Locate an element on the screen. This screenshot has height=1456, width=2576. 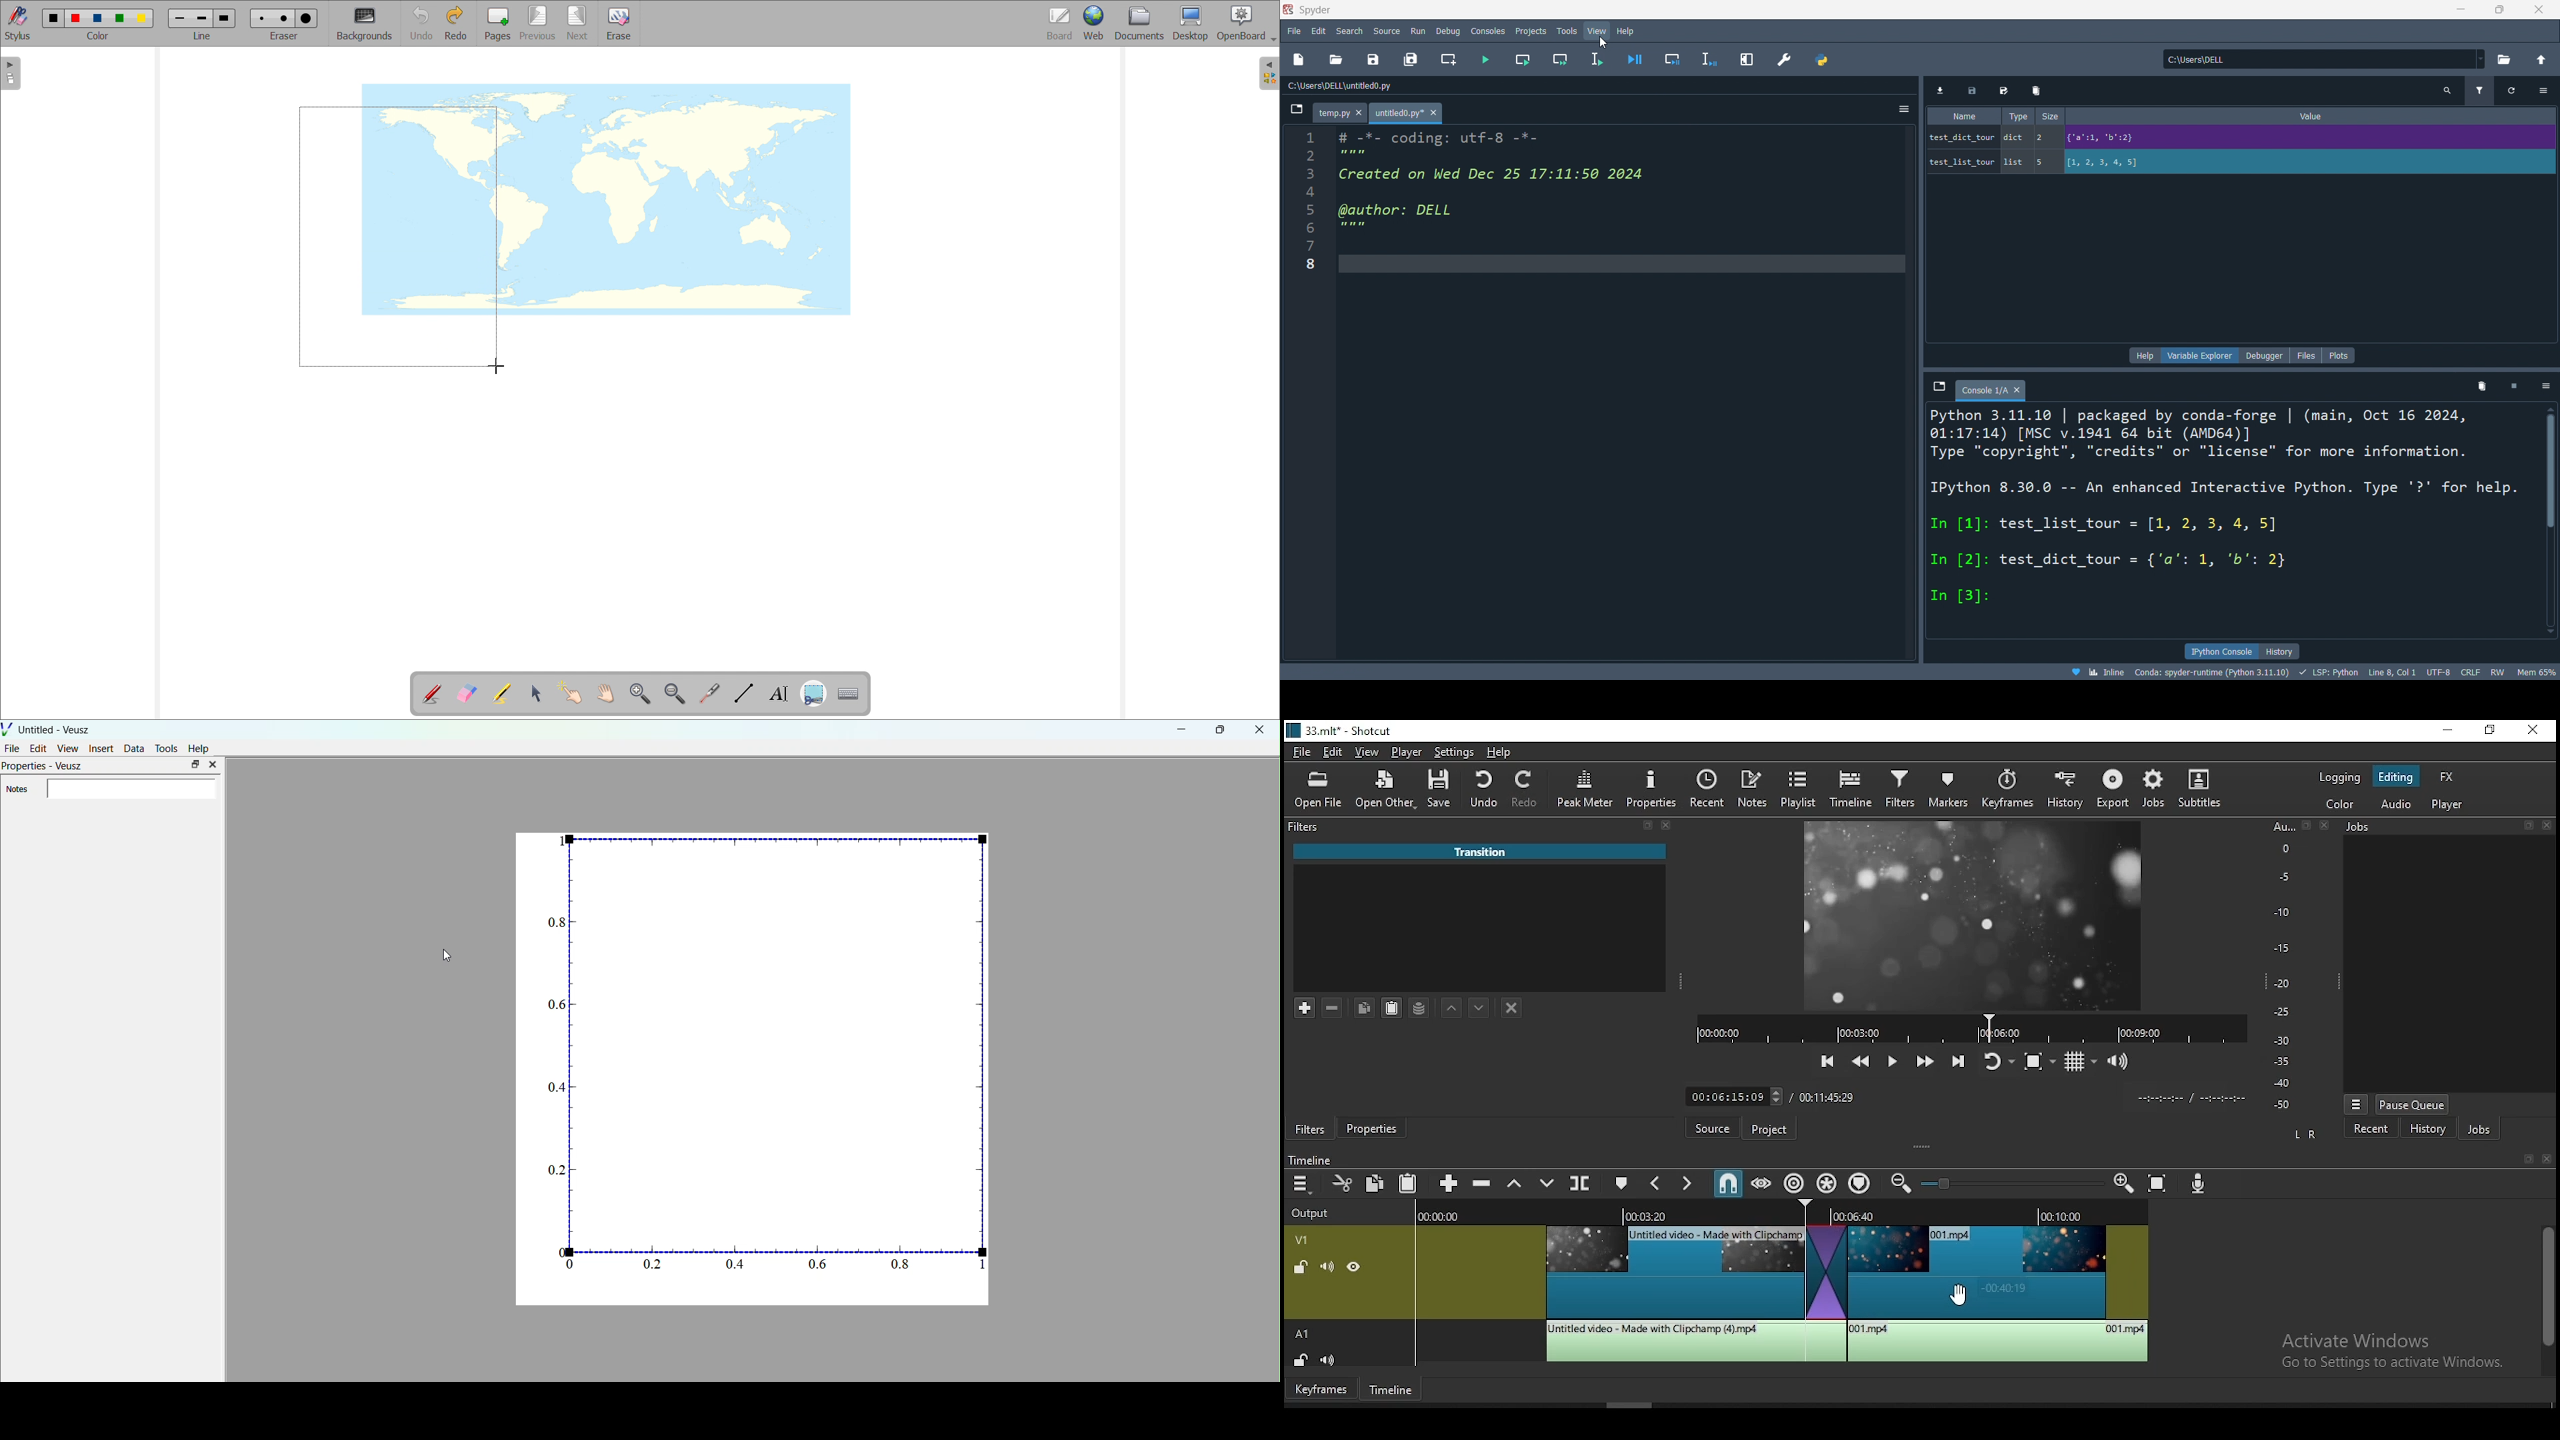
cursor is located at coordinates (448, 956).